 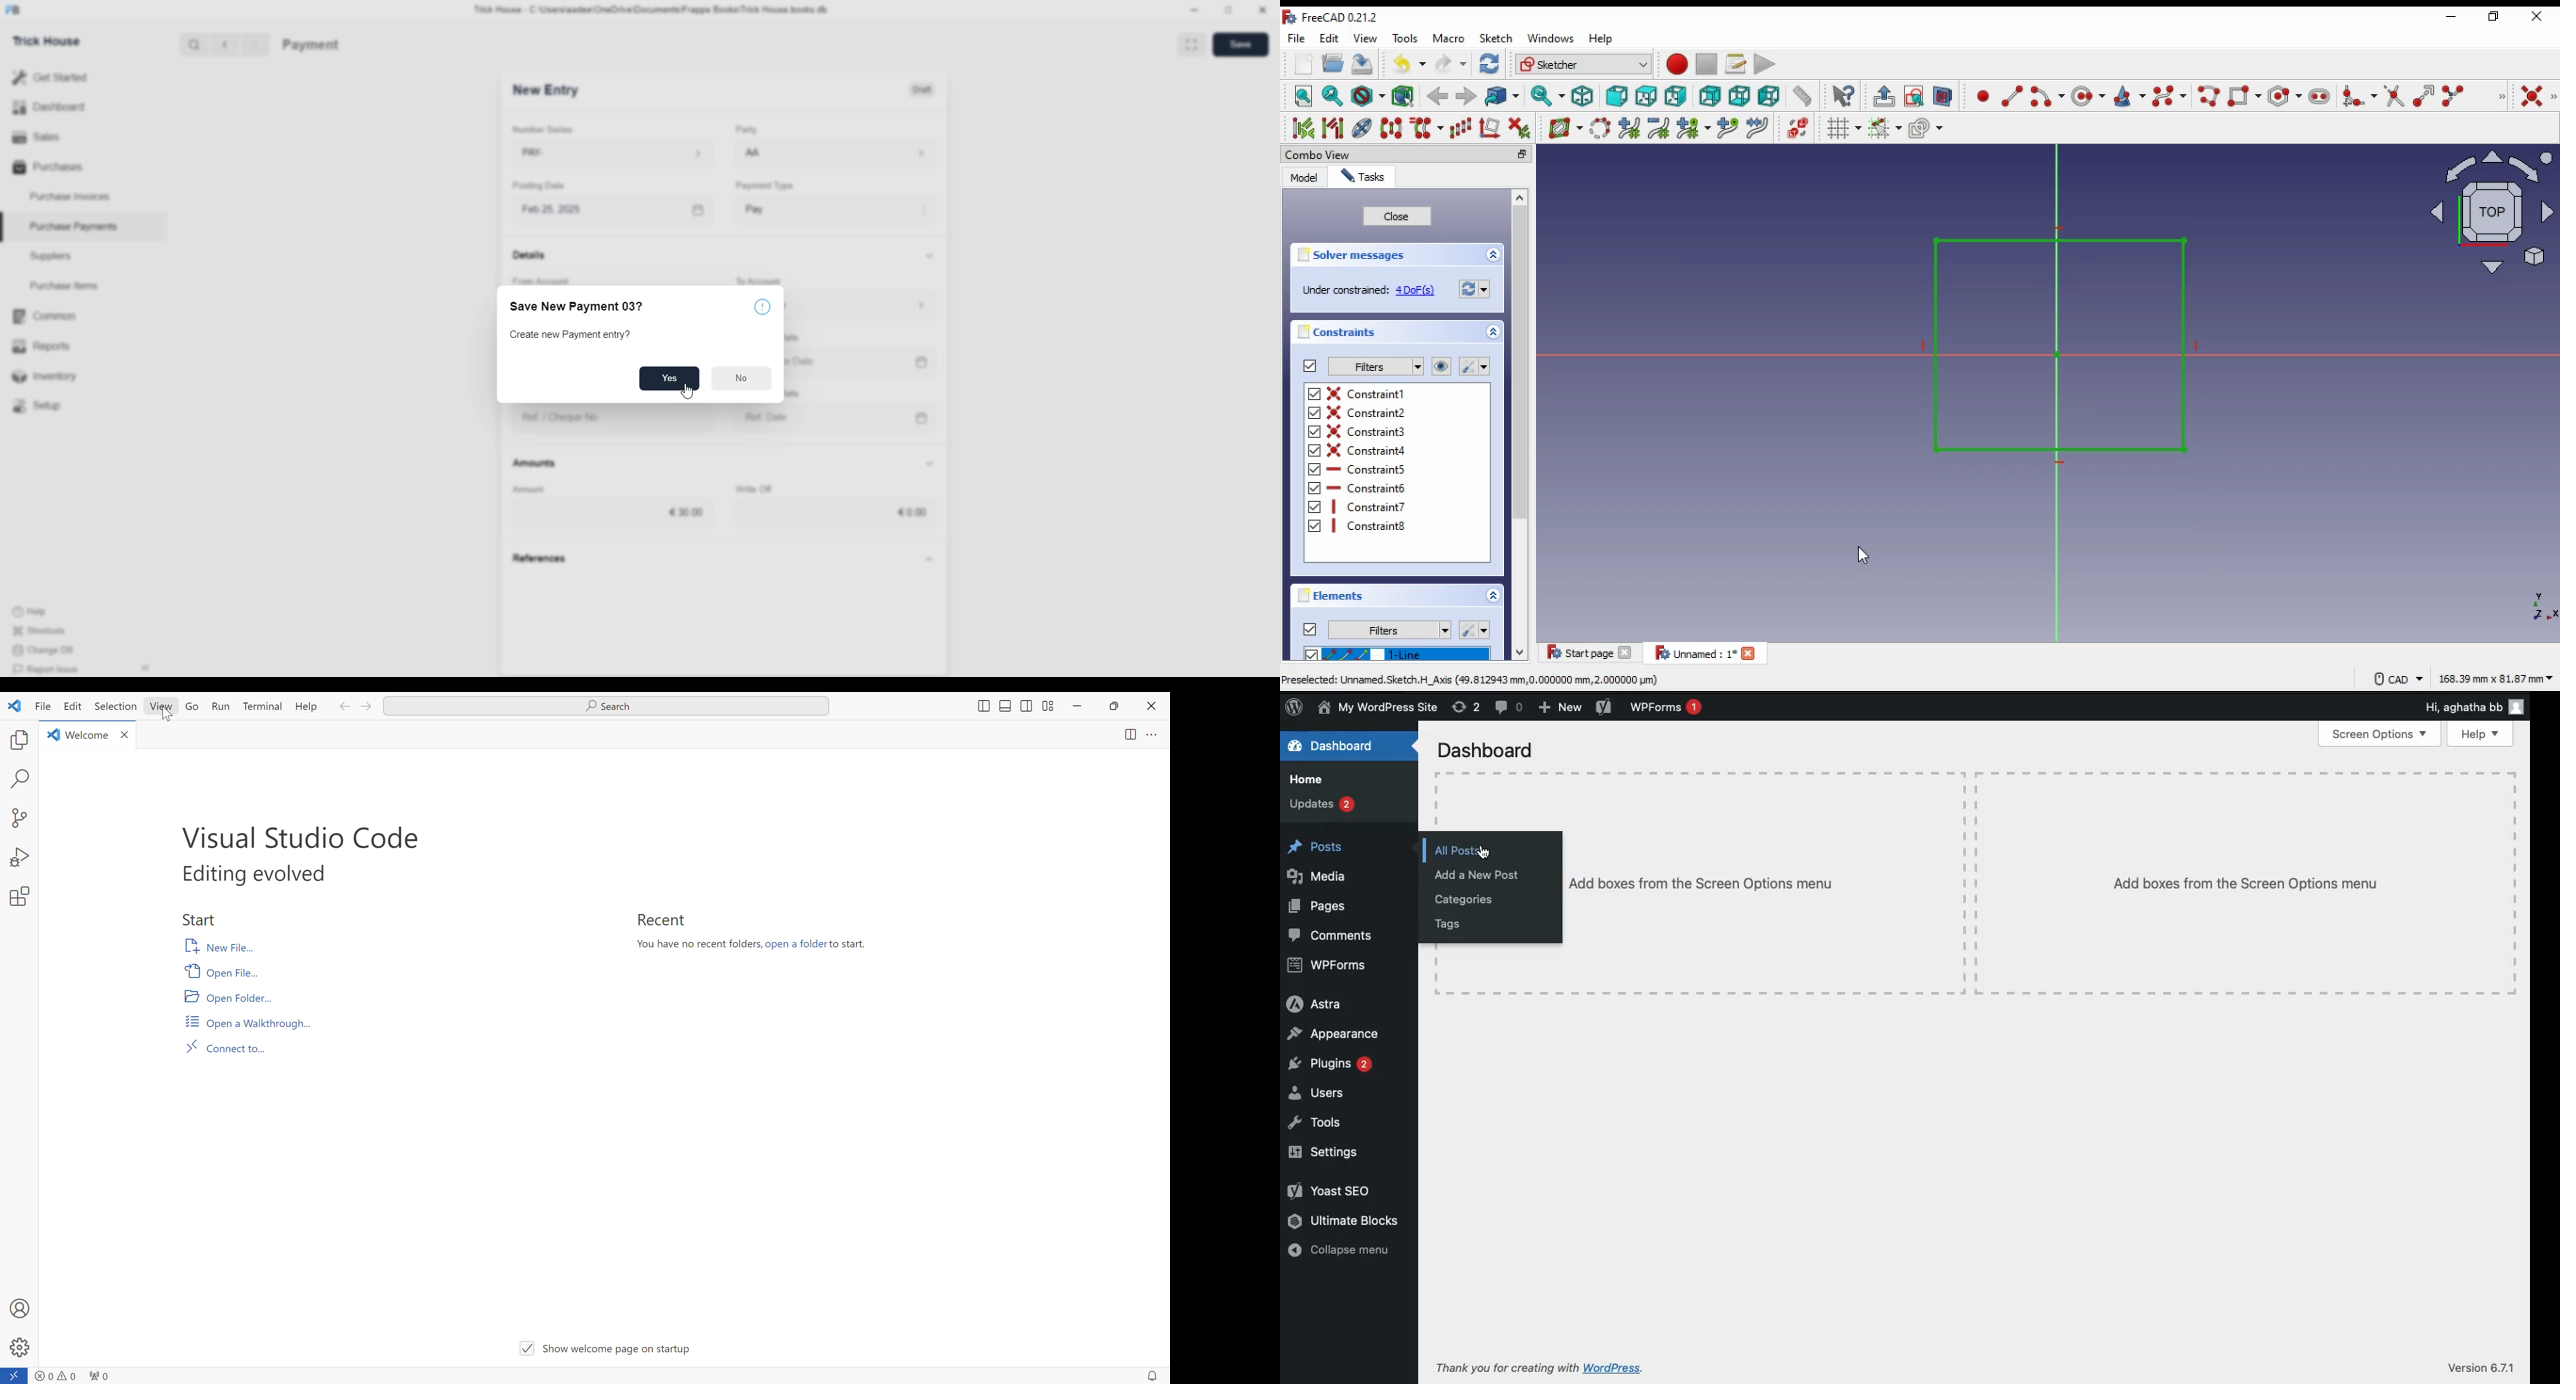 What do you see at coordinates (1451, 64) in the screenshot?
I see `redo` at bounding box center [1451, 64].